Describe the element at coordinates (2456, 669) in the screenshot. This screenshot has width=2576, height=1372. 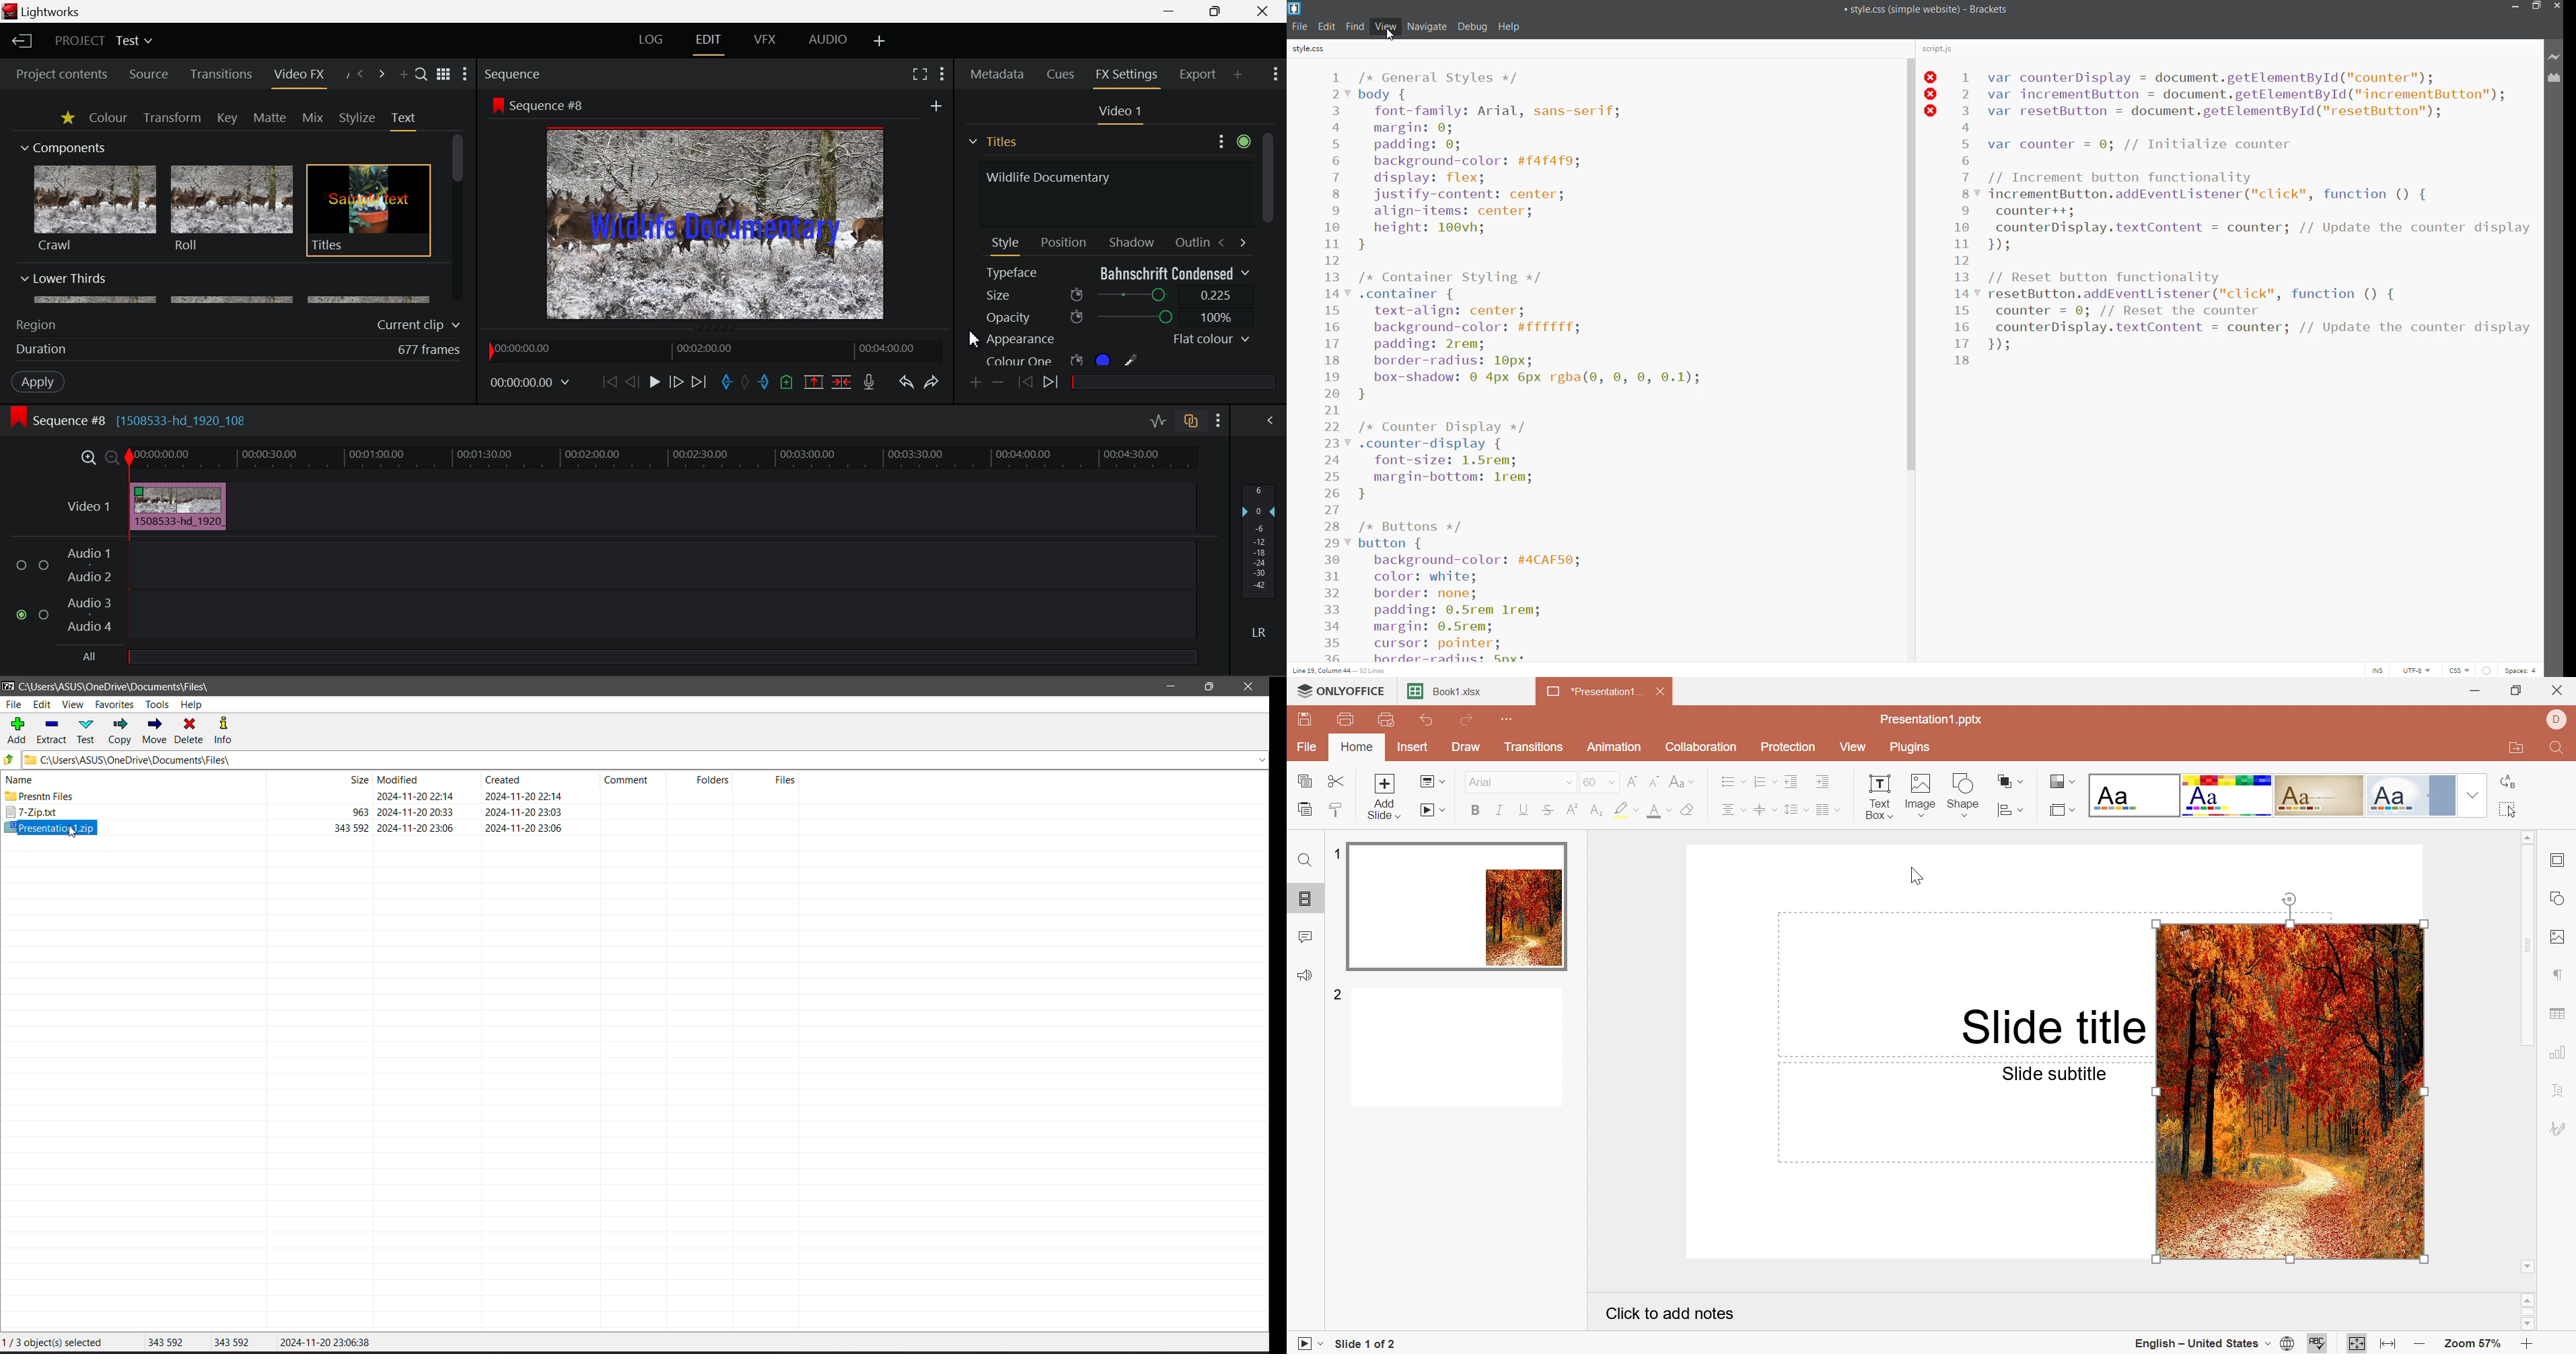
I see `file type` at that location.